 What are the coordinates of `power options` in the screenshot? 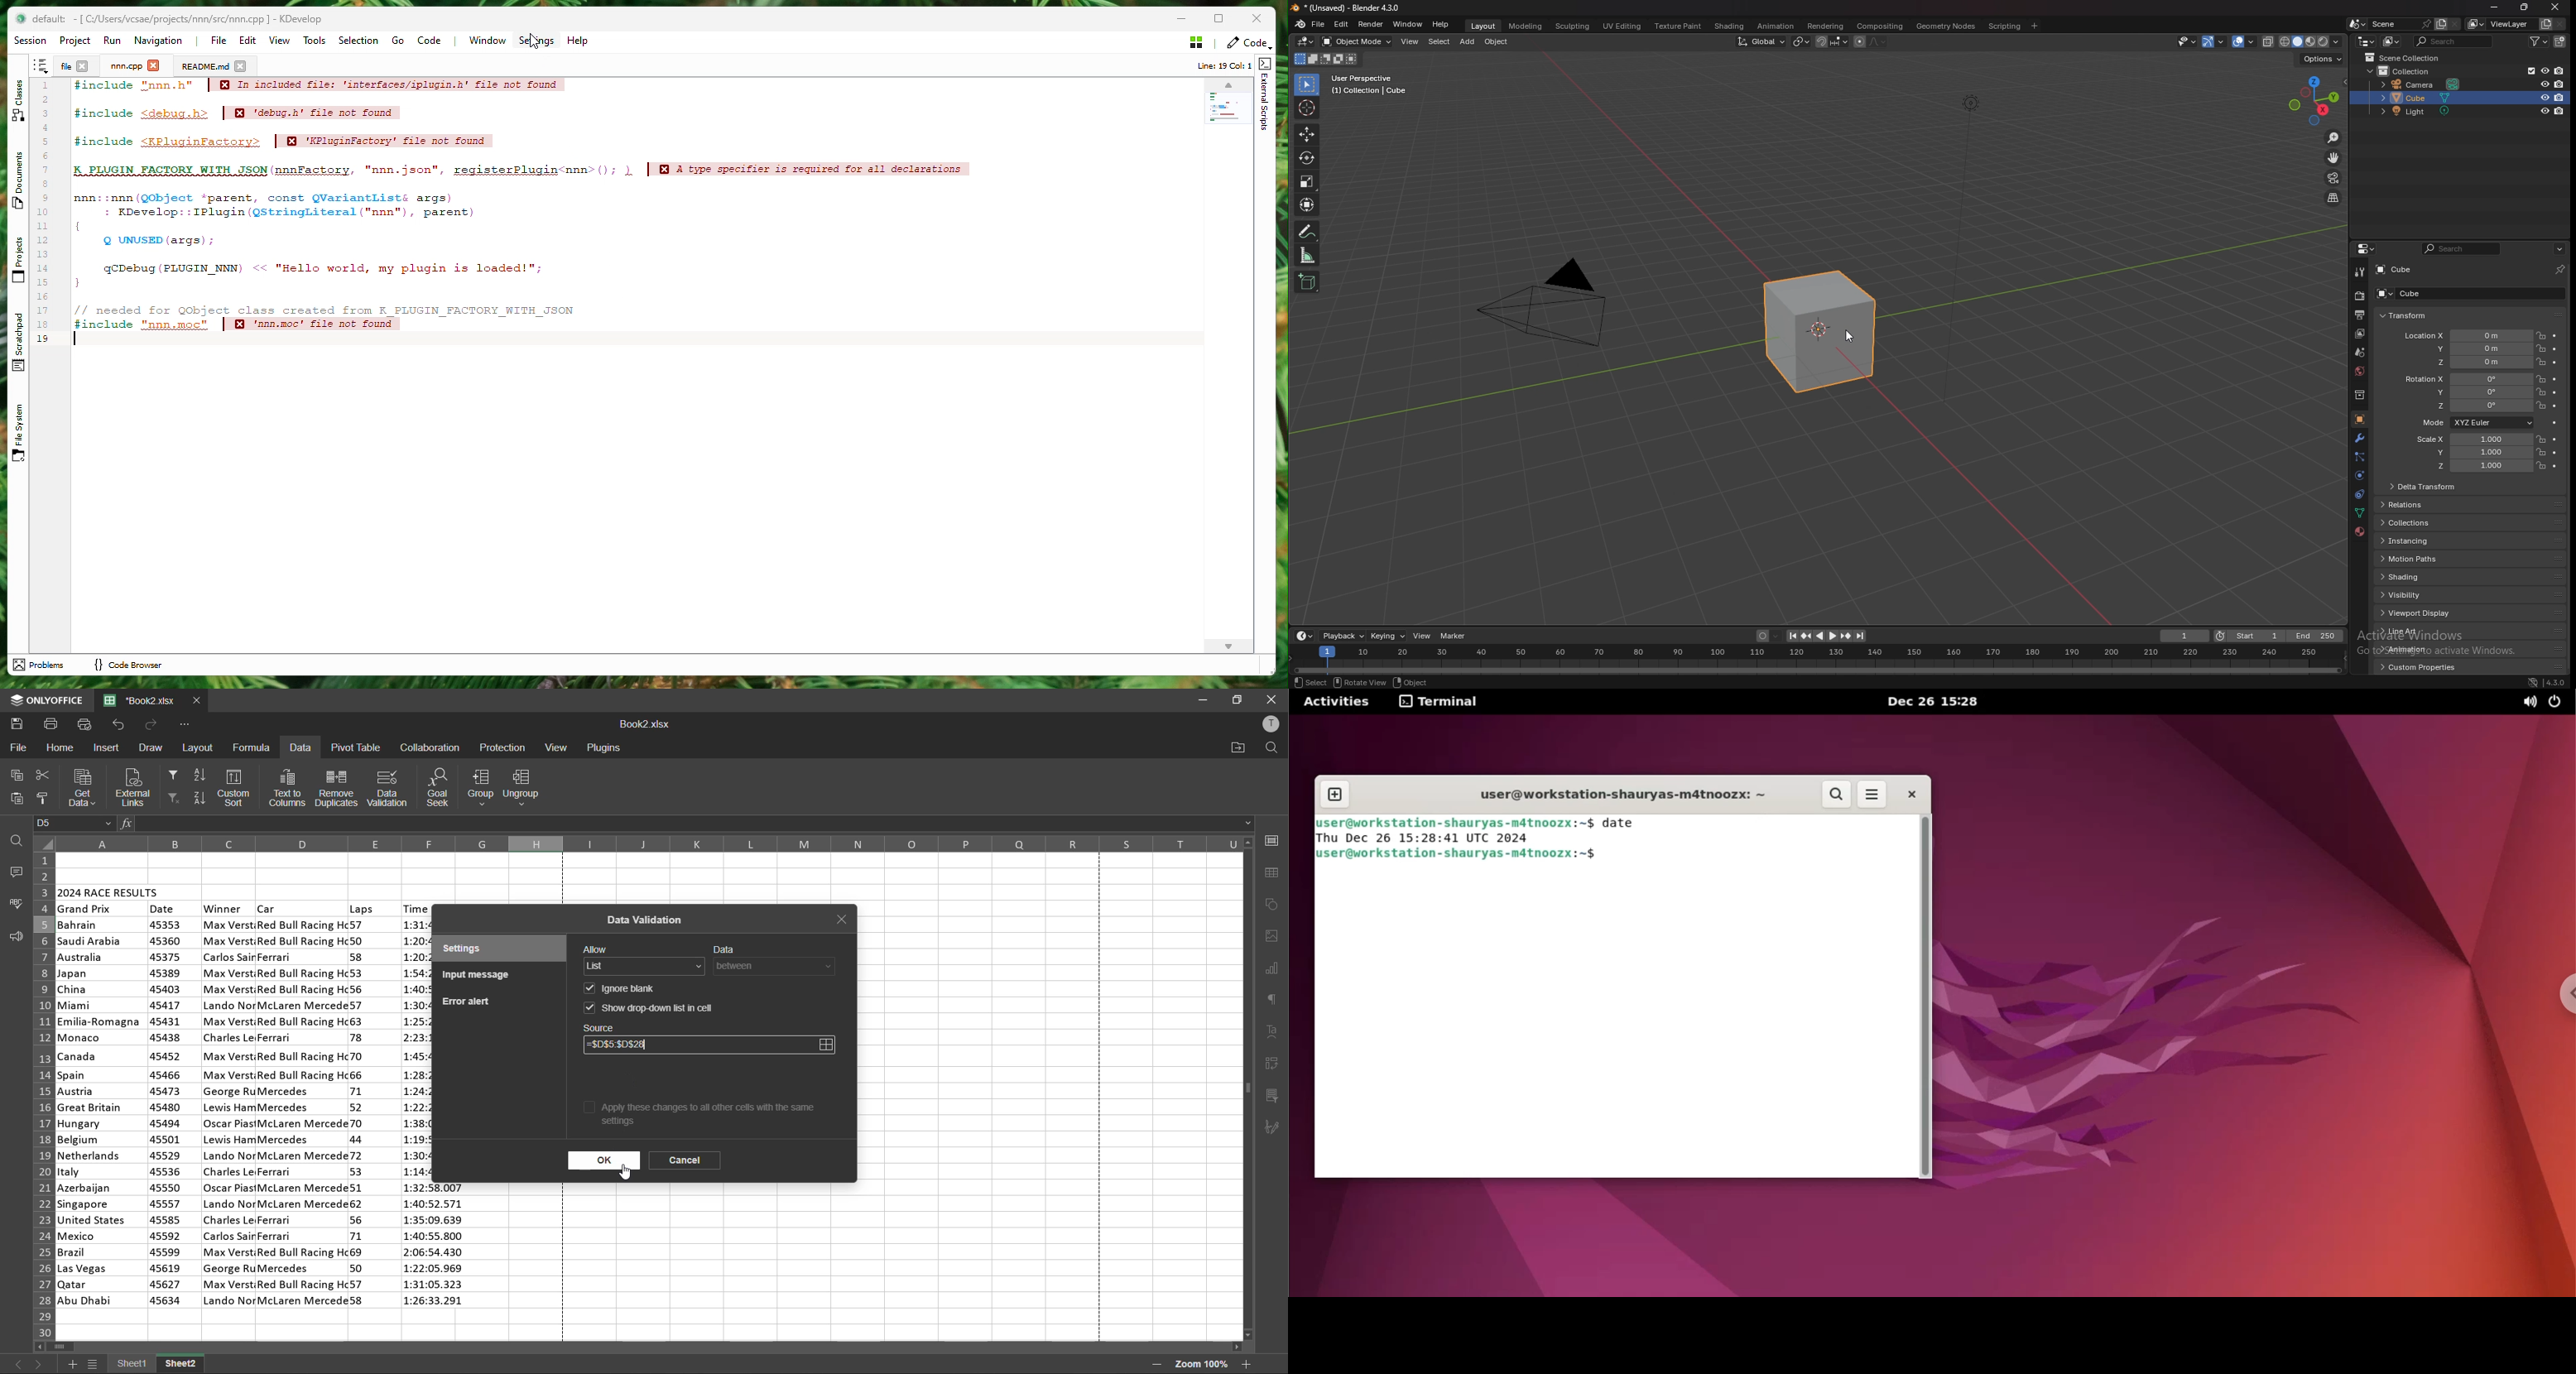 It's located at (2561, 701).